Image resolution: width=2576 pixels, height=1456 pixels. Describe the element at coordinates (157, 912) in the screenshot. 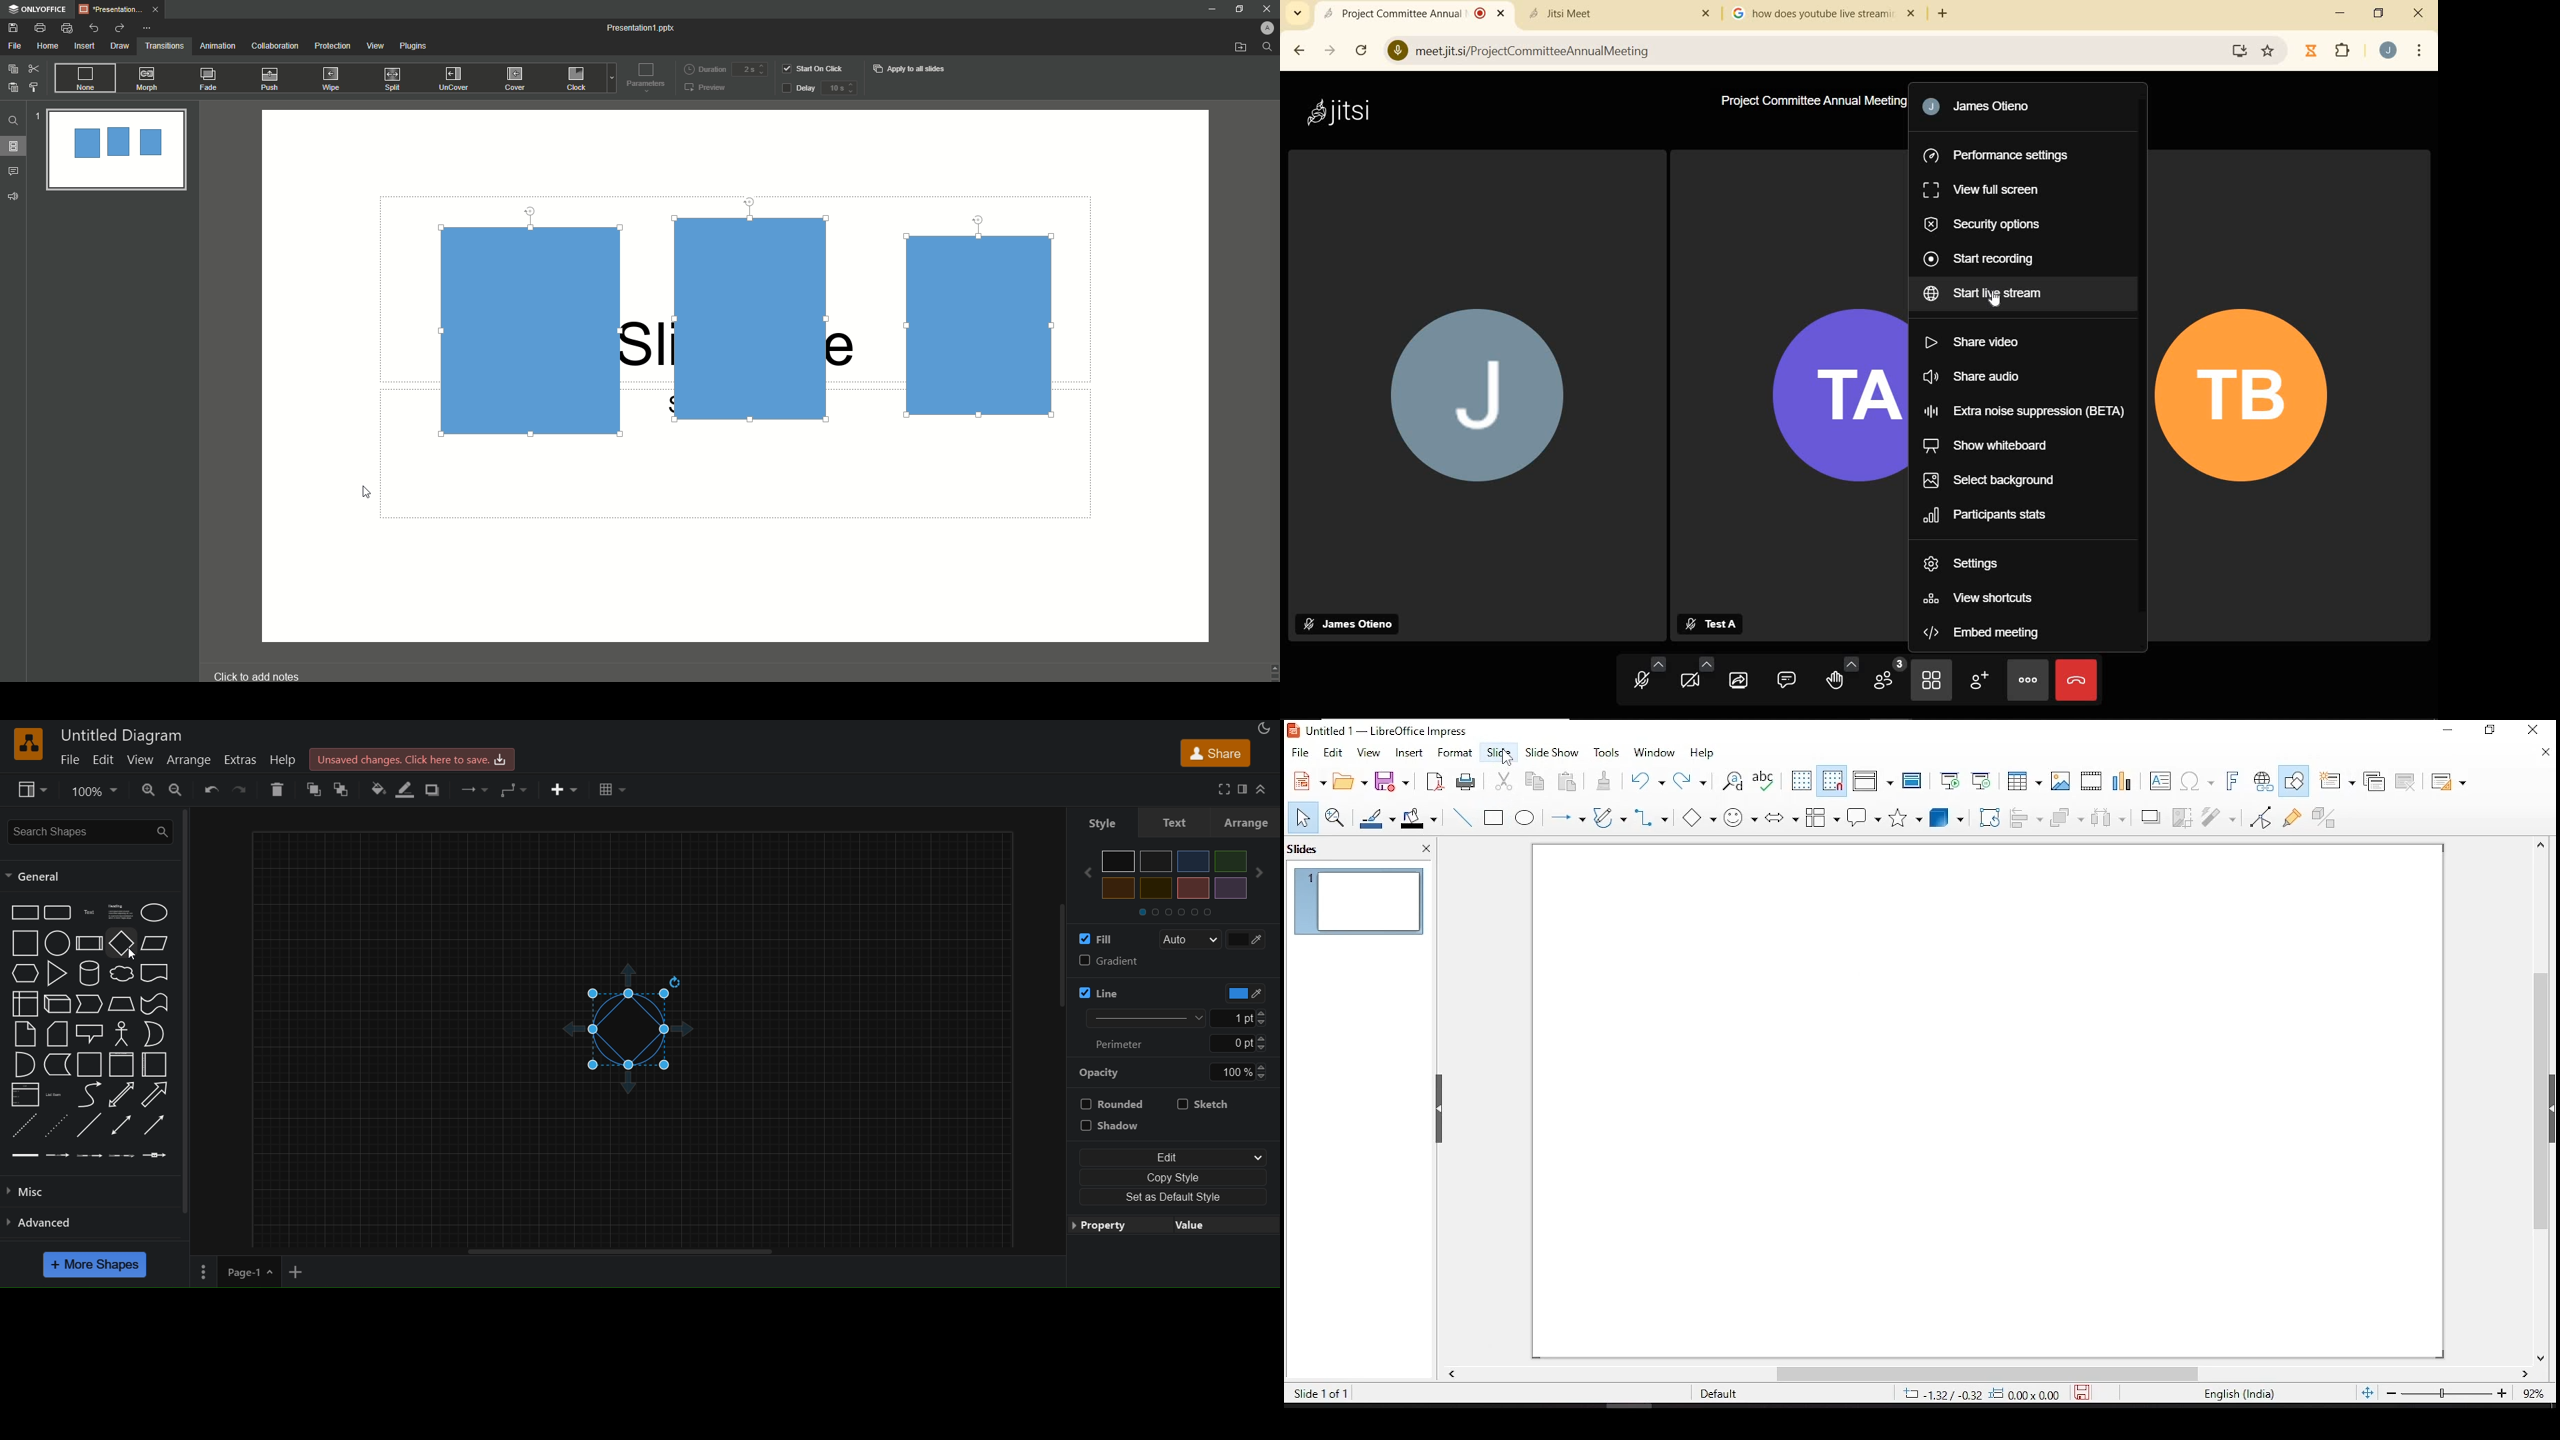

I see `ellipse` at that location.